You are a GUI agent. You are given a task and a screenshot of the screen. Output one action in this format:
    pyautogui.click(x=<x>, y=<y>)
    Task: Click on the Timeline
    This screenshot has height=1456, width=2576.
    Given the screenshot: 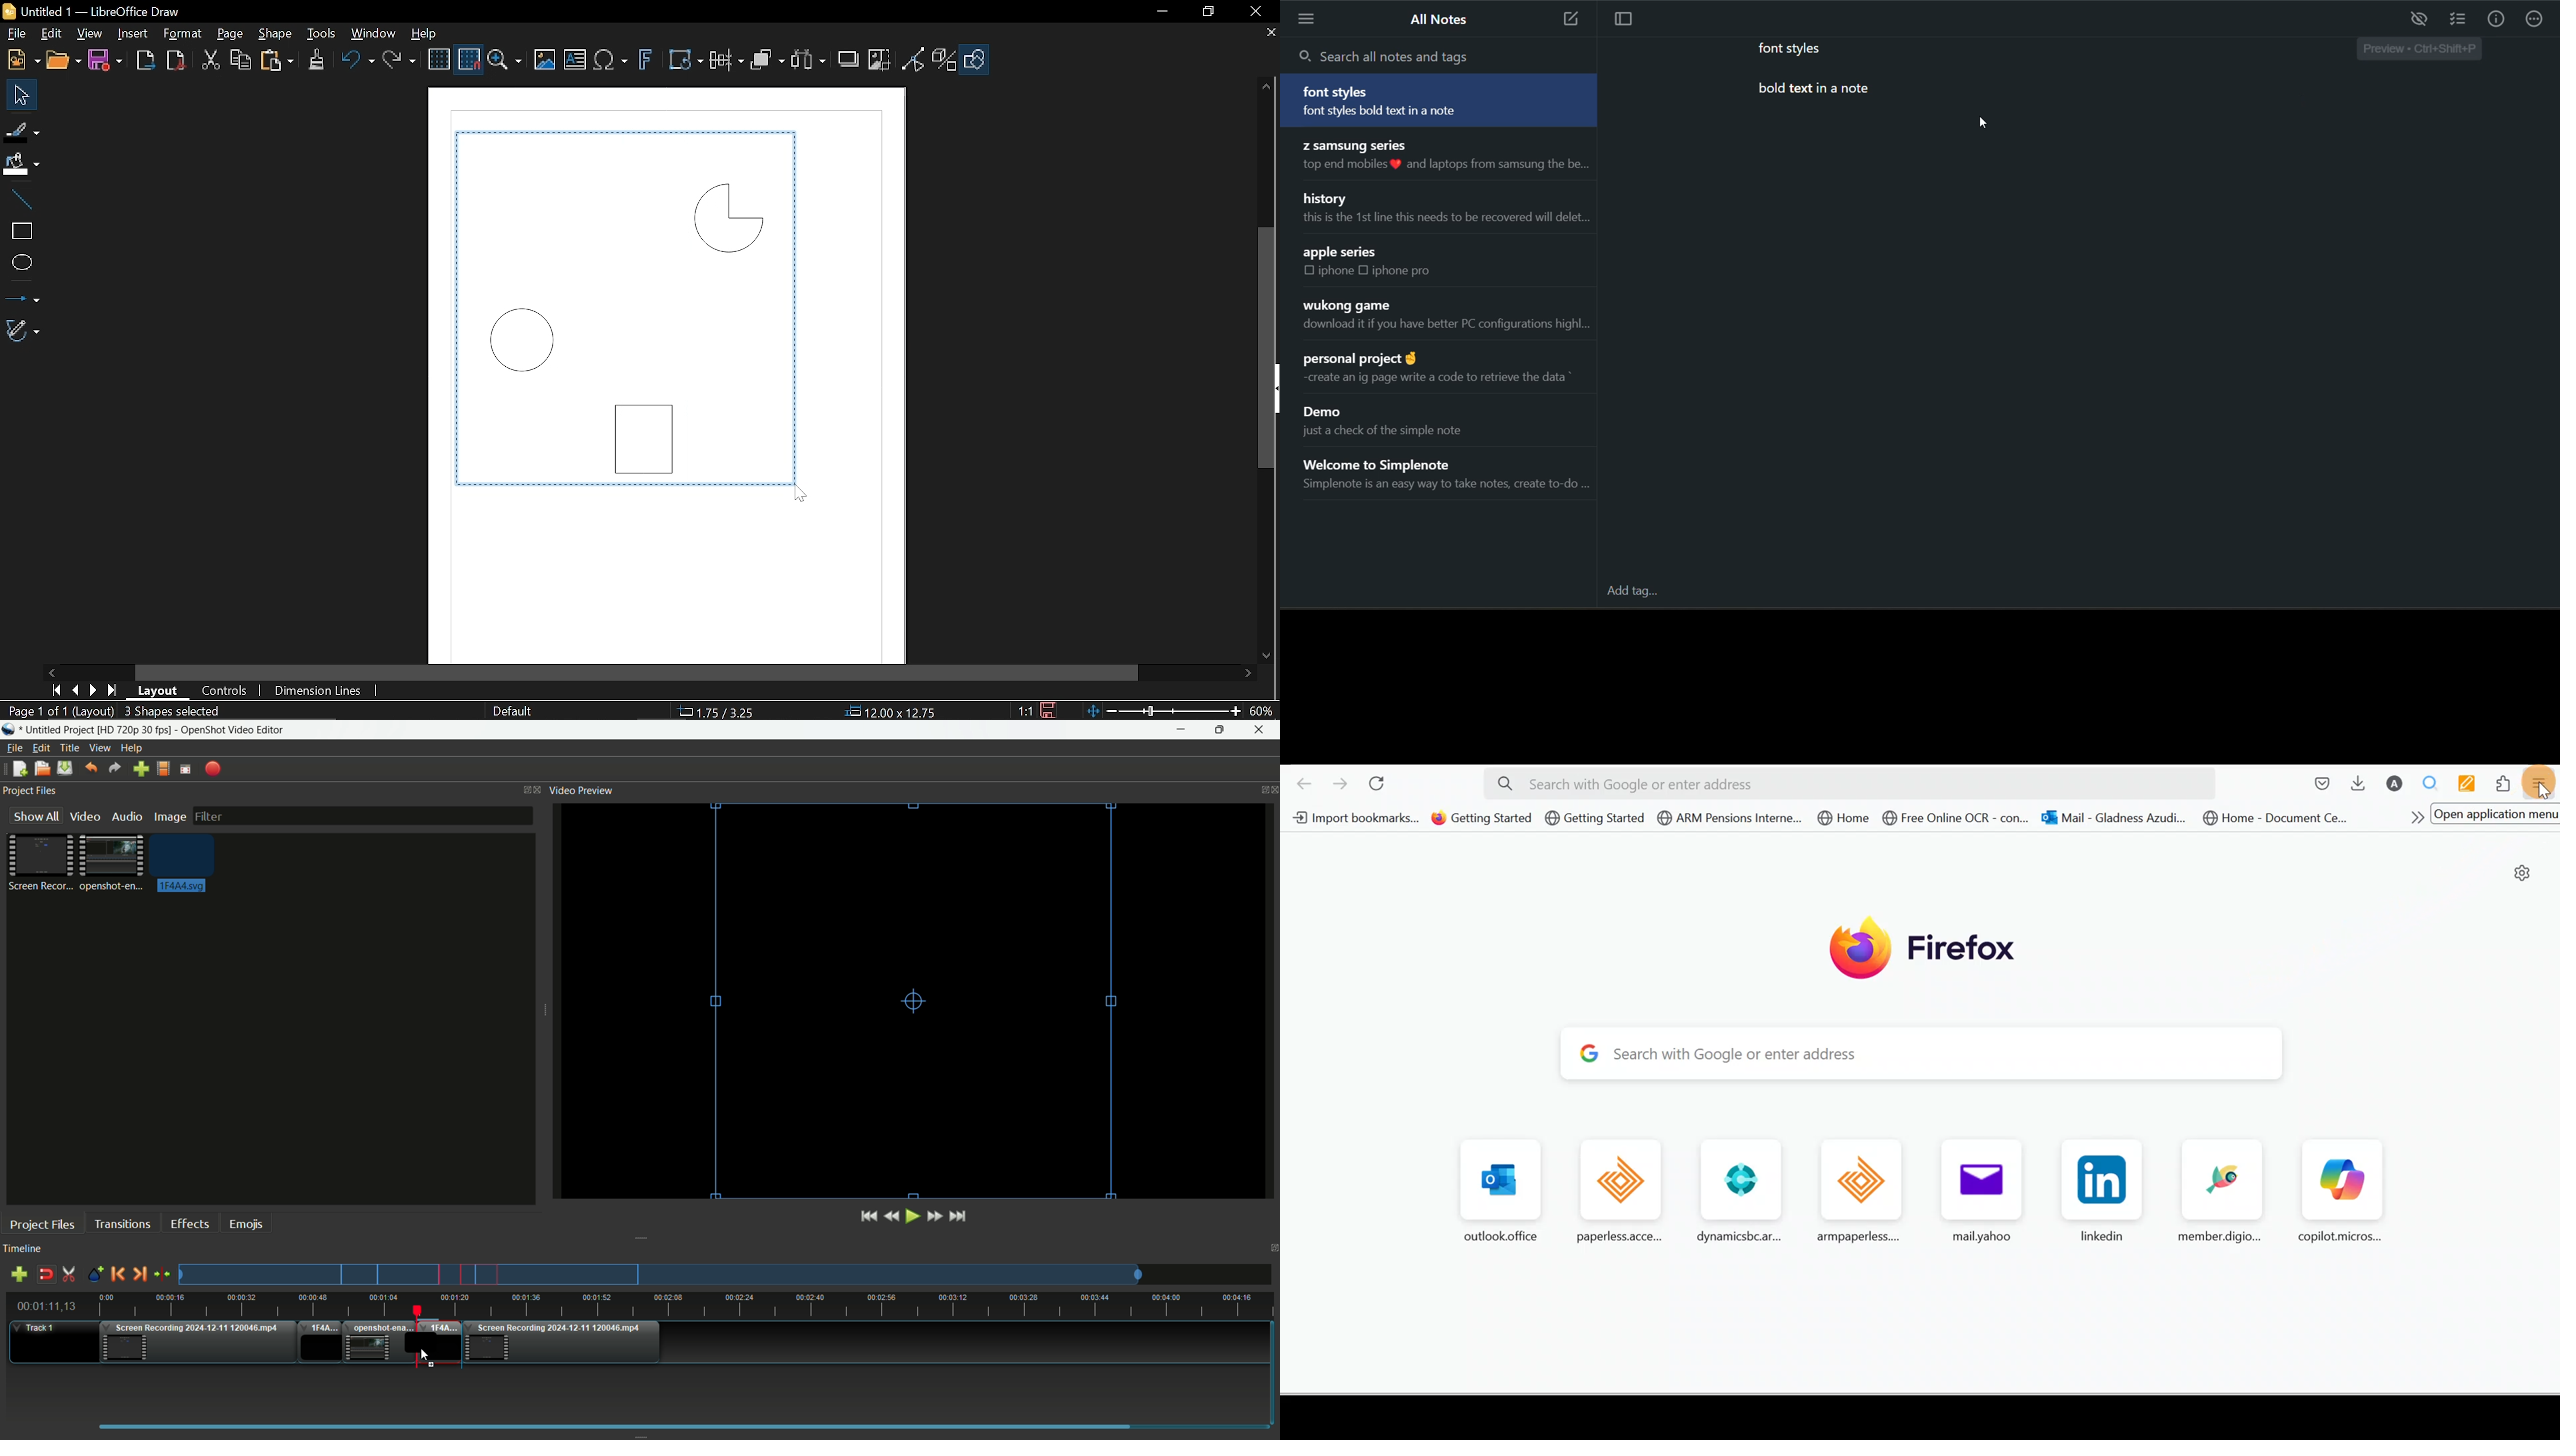 What is the action you would take?
    pyautogui.click(x=22, y=1249)
    